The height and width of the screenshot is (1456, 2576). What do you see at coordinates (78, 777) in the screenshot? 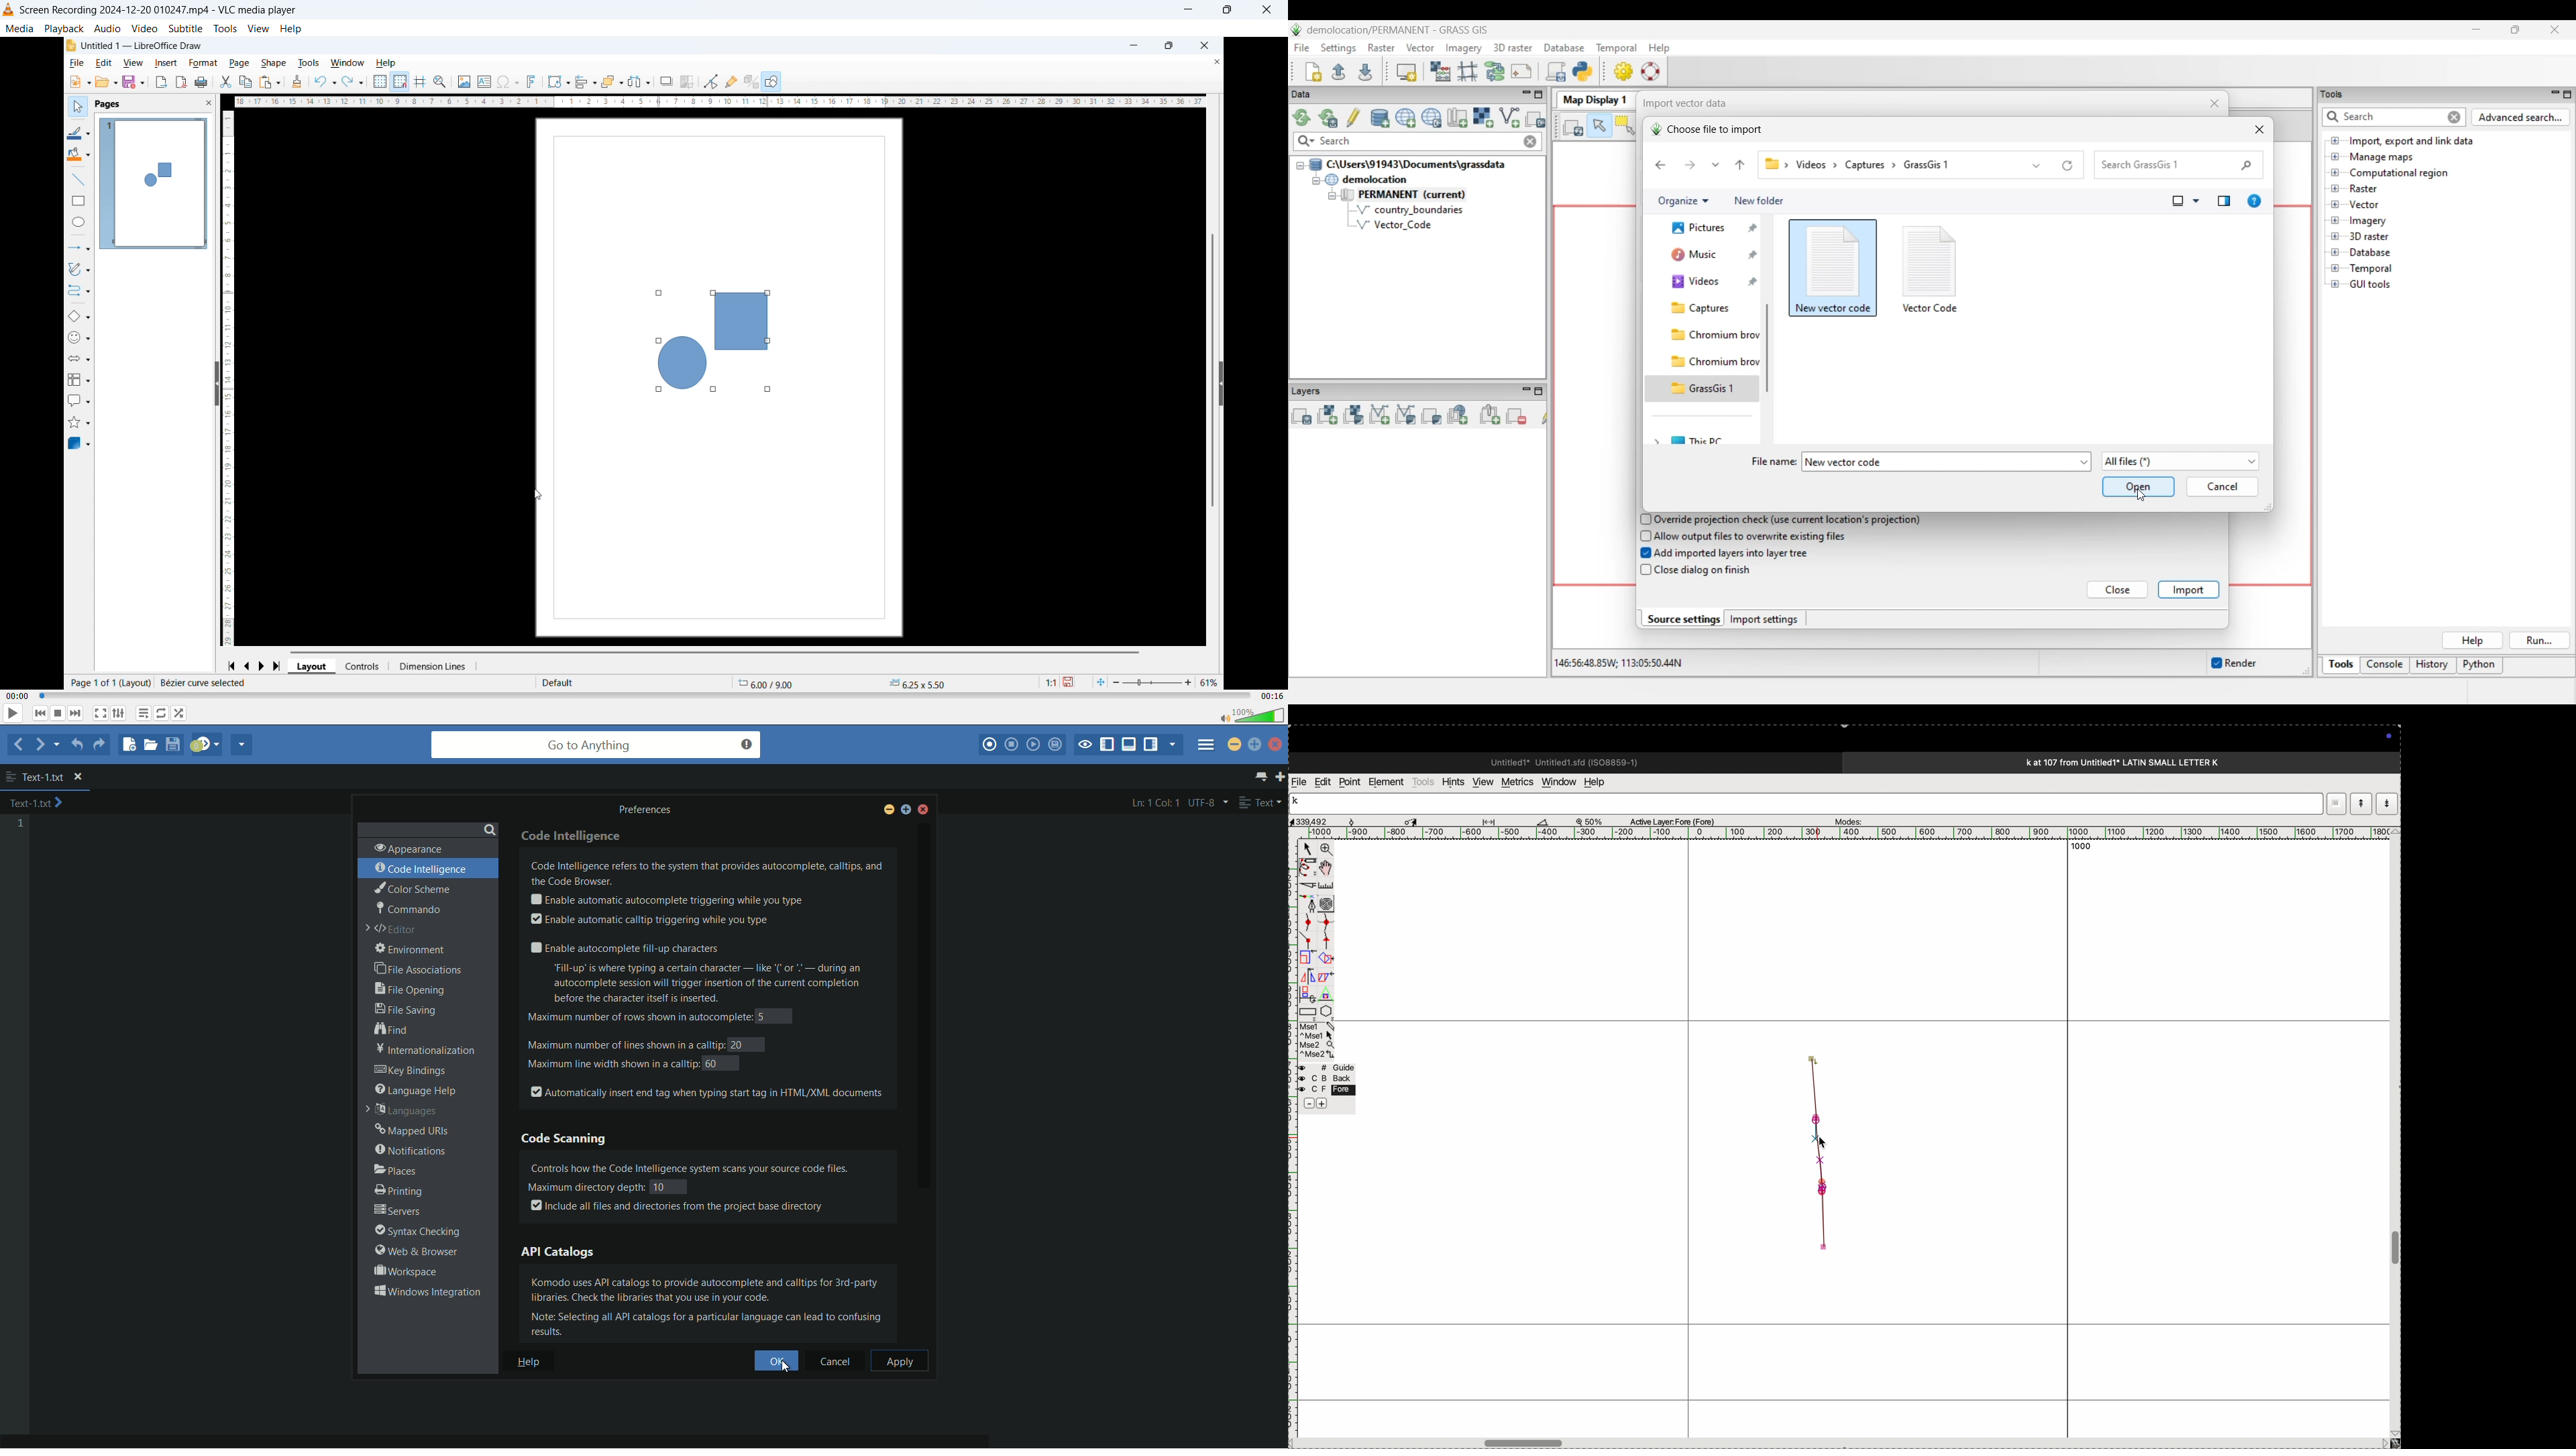
I see `close file` at bounding box center [78, 777].